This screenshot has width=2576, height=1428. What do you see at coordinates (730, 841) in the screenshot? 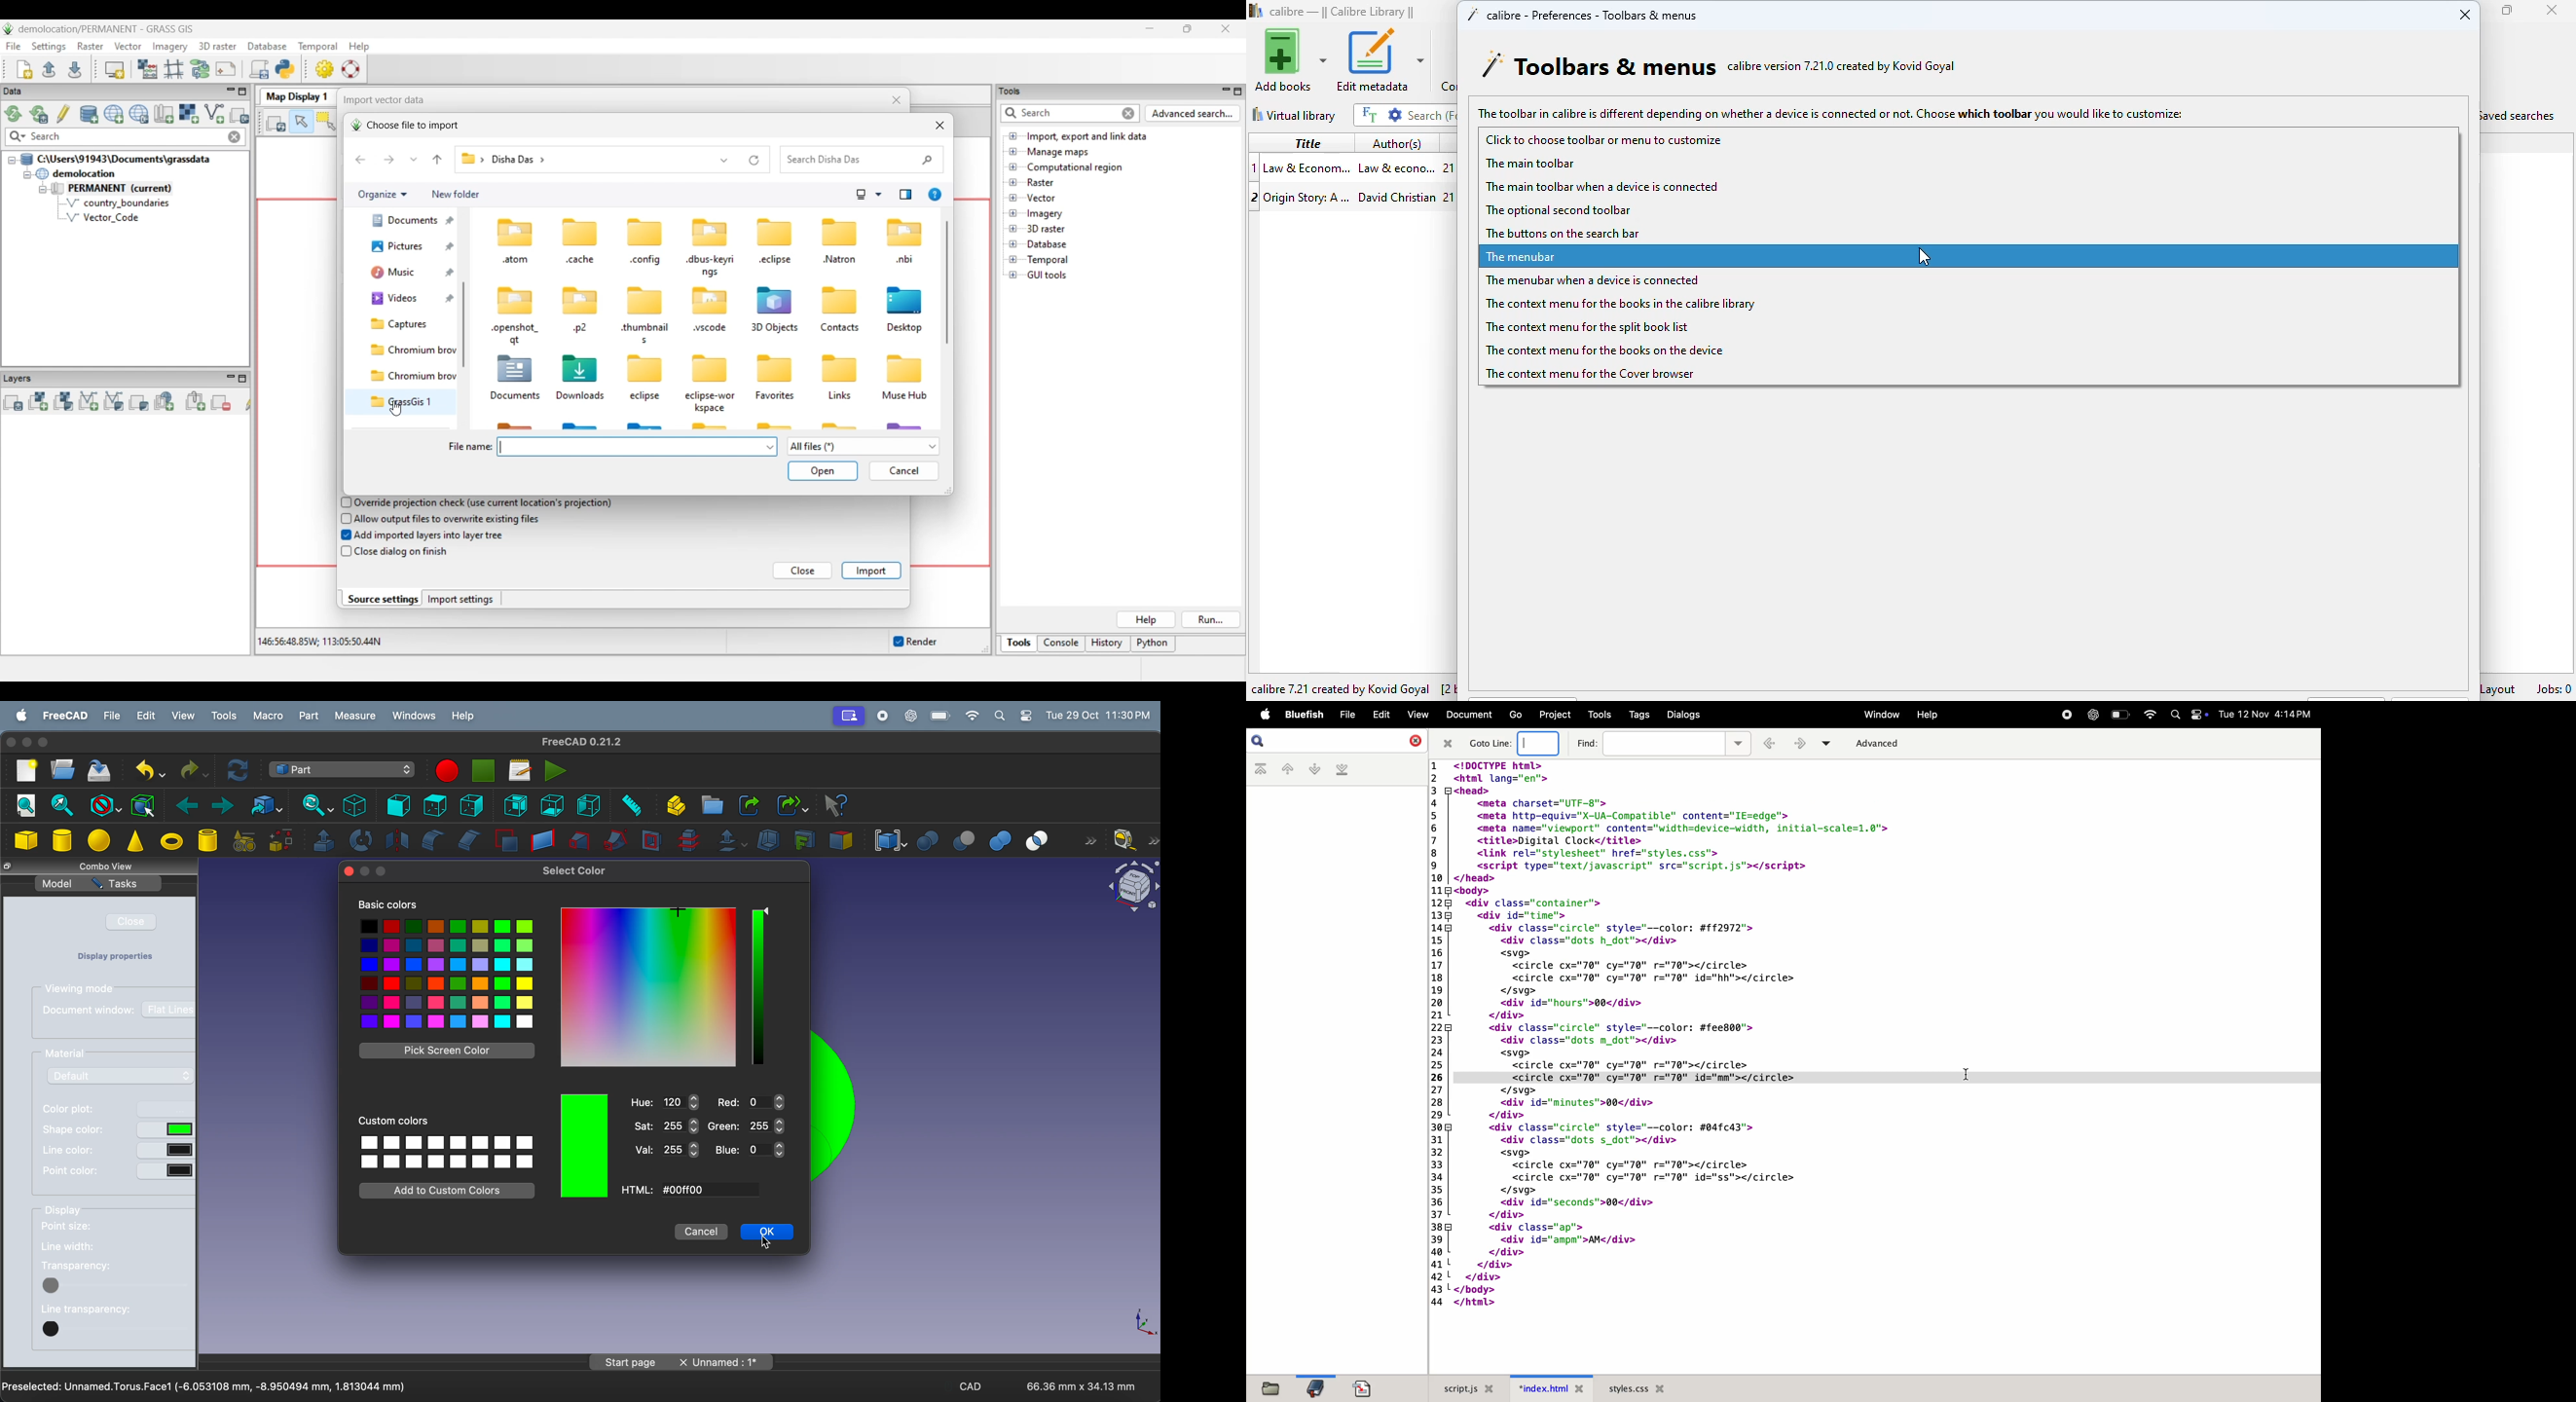
I see `offset` at bounding box center [730, 841].